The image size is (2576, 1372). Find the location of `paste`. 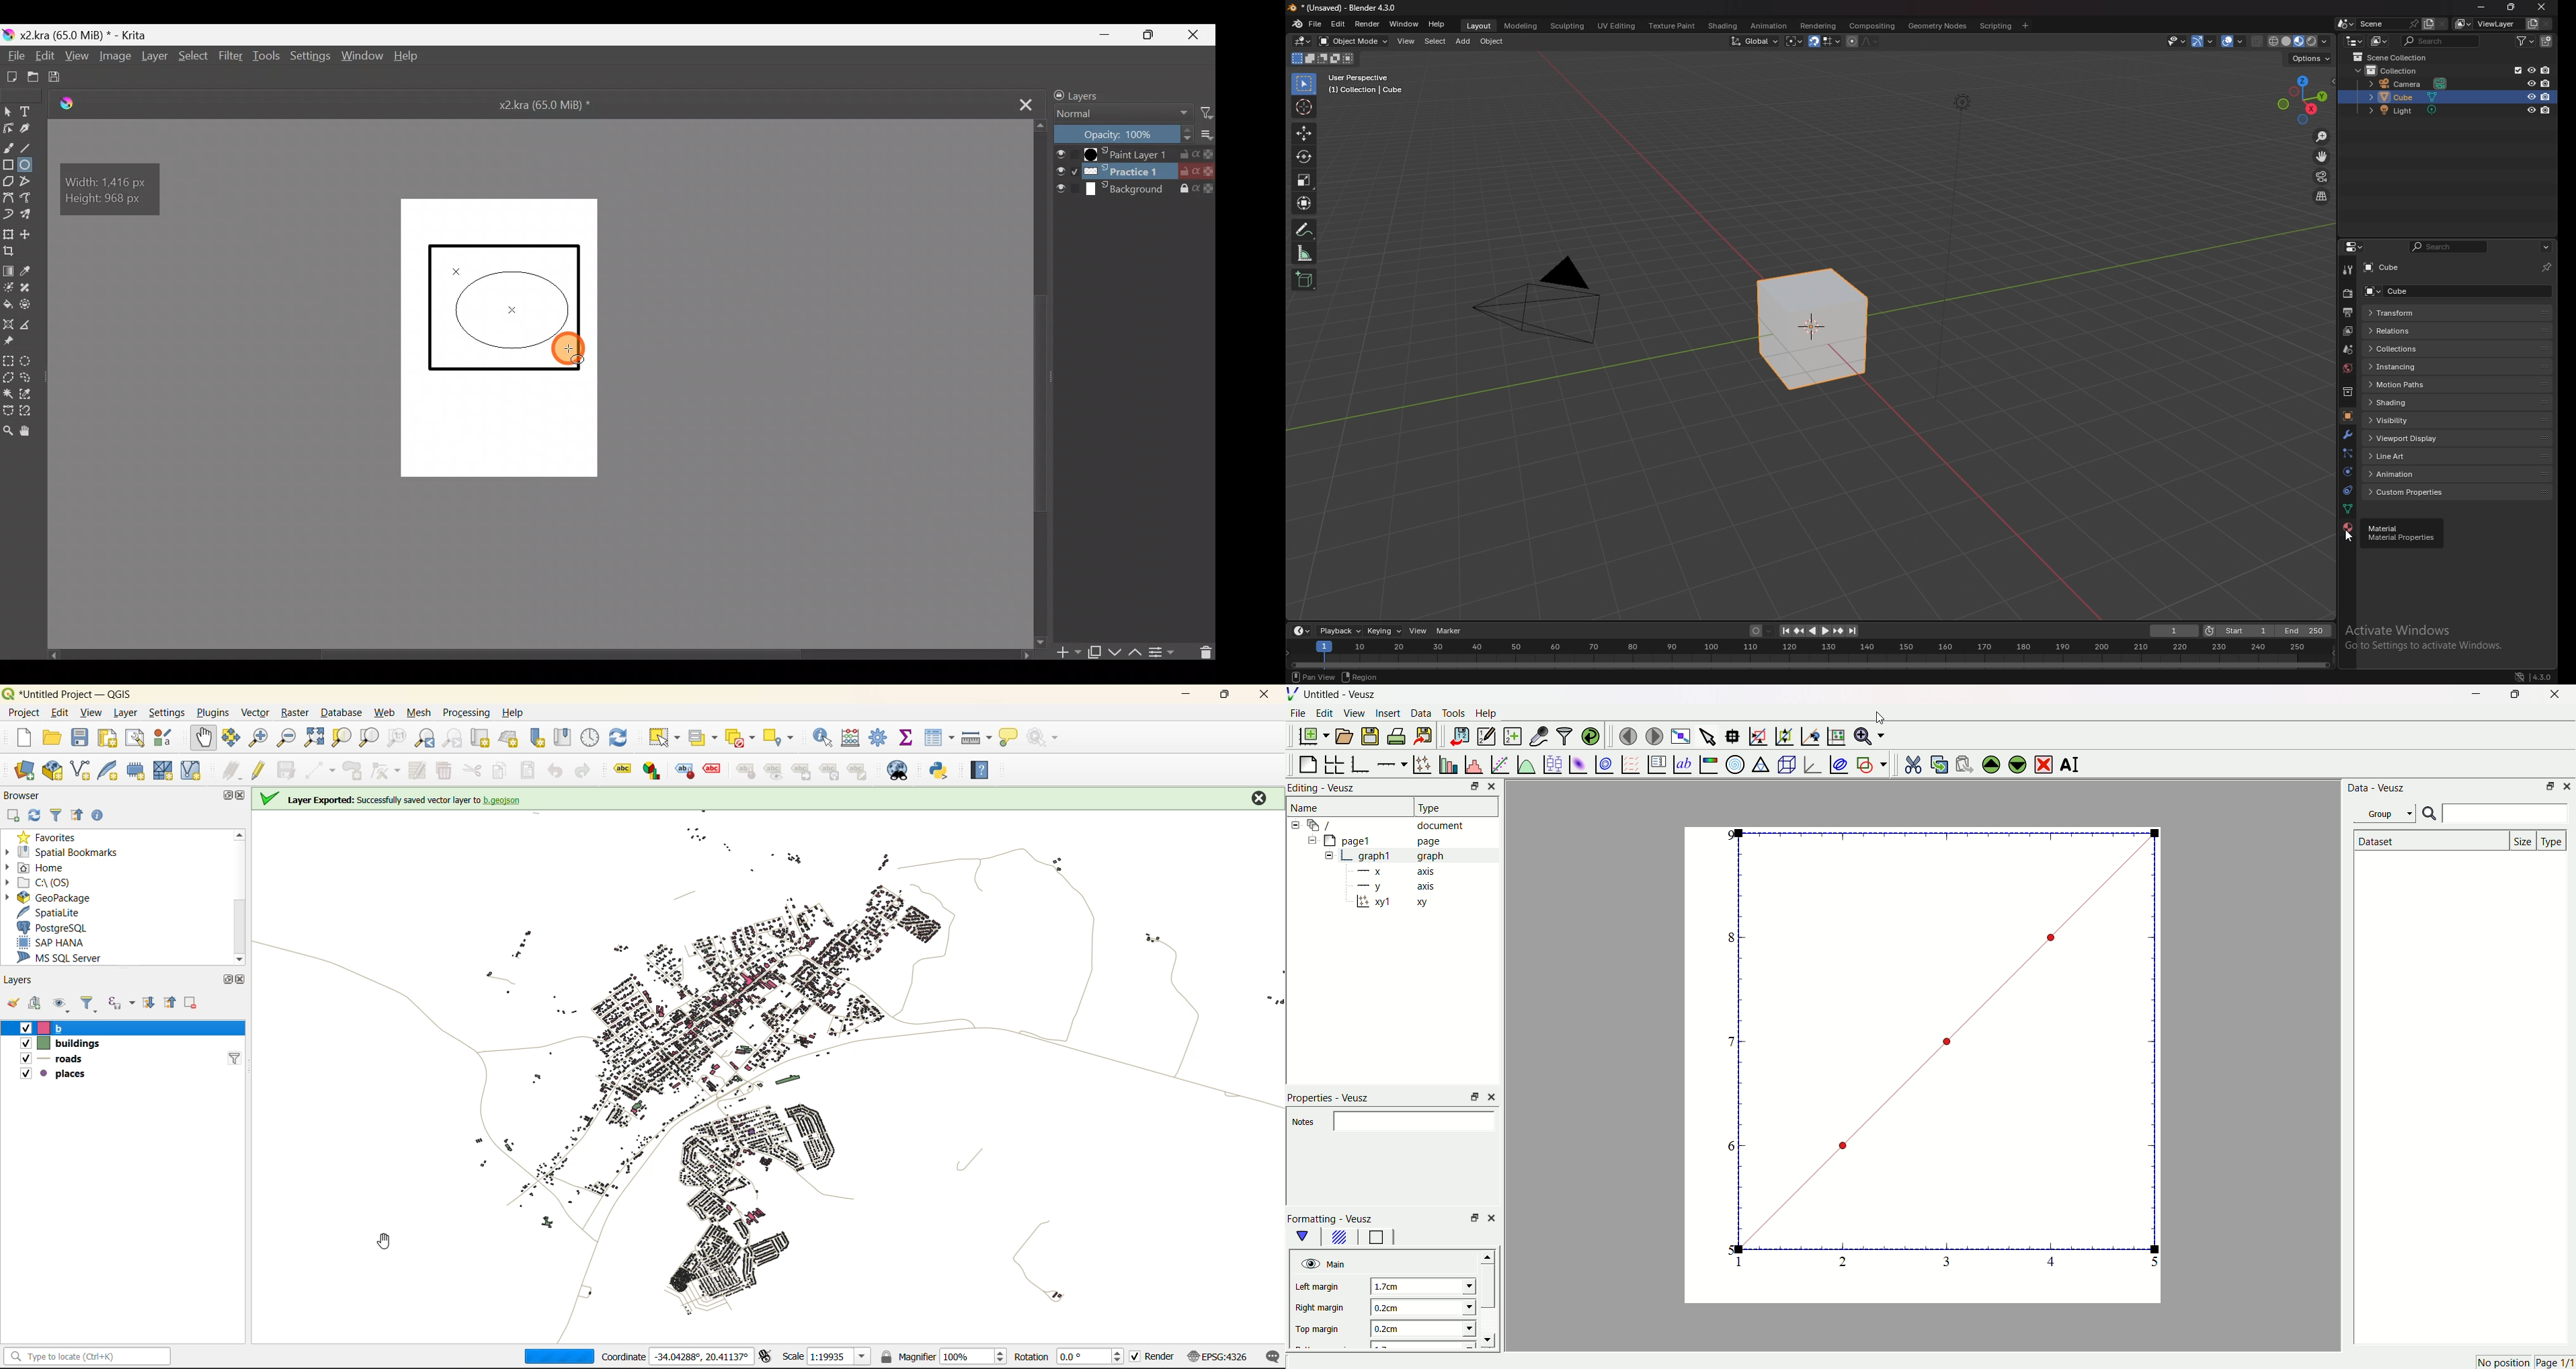

paste is located at coordinates (526, 772).